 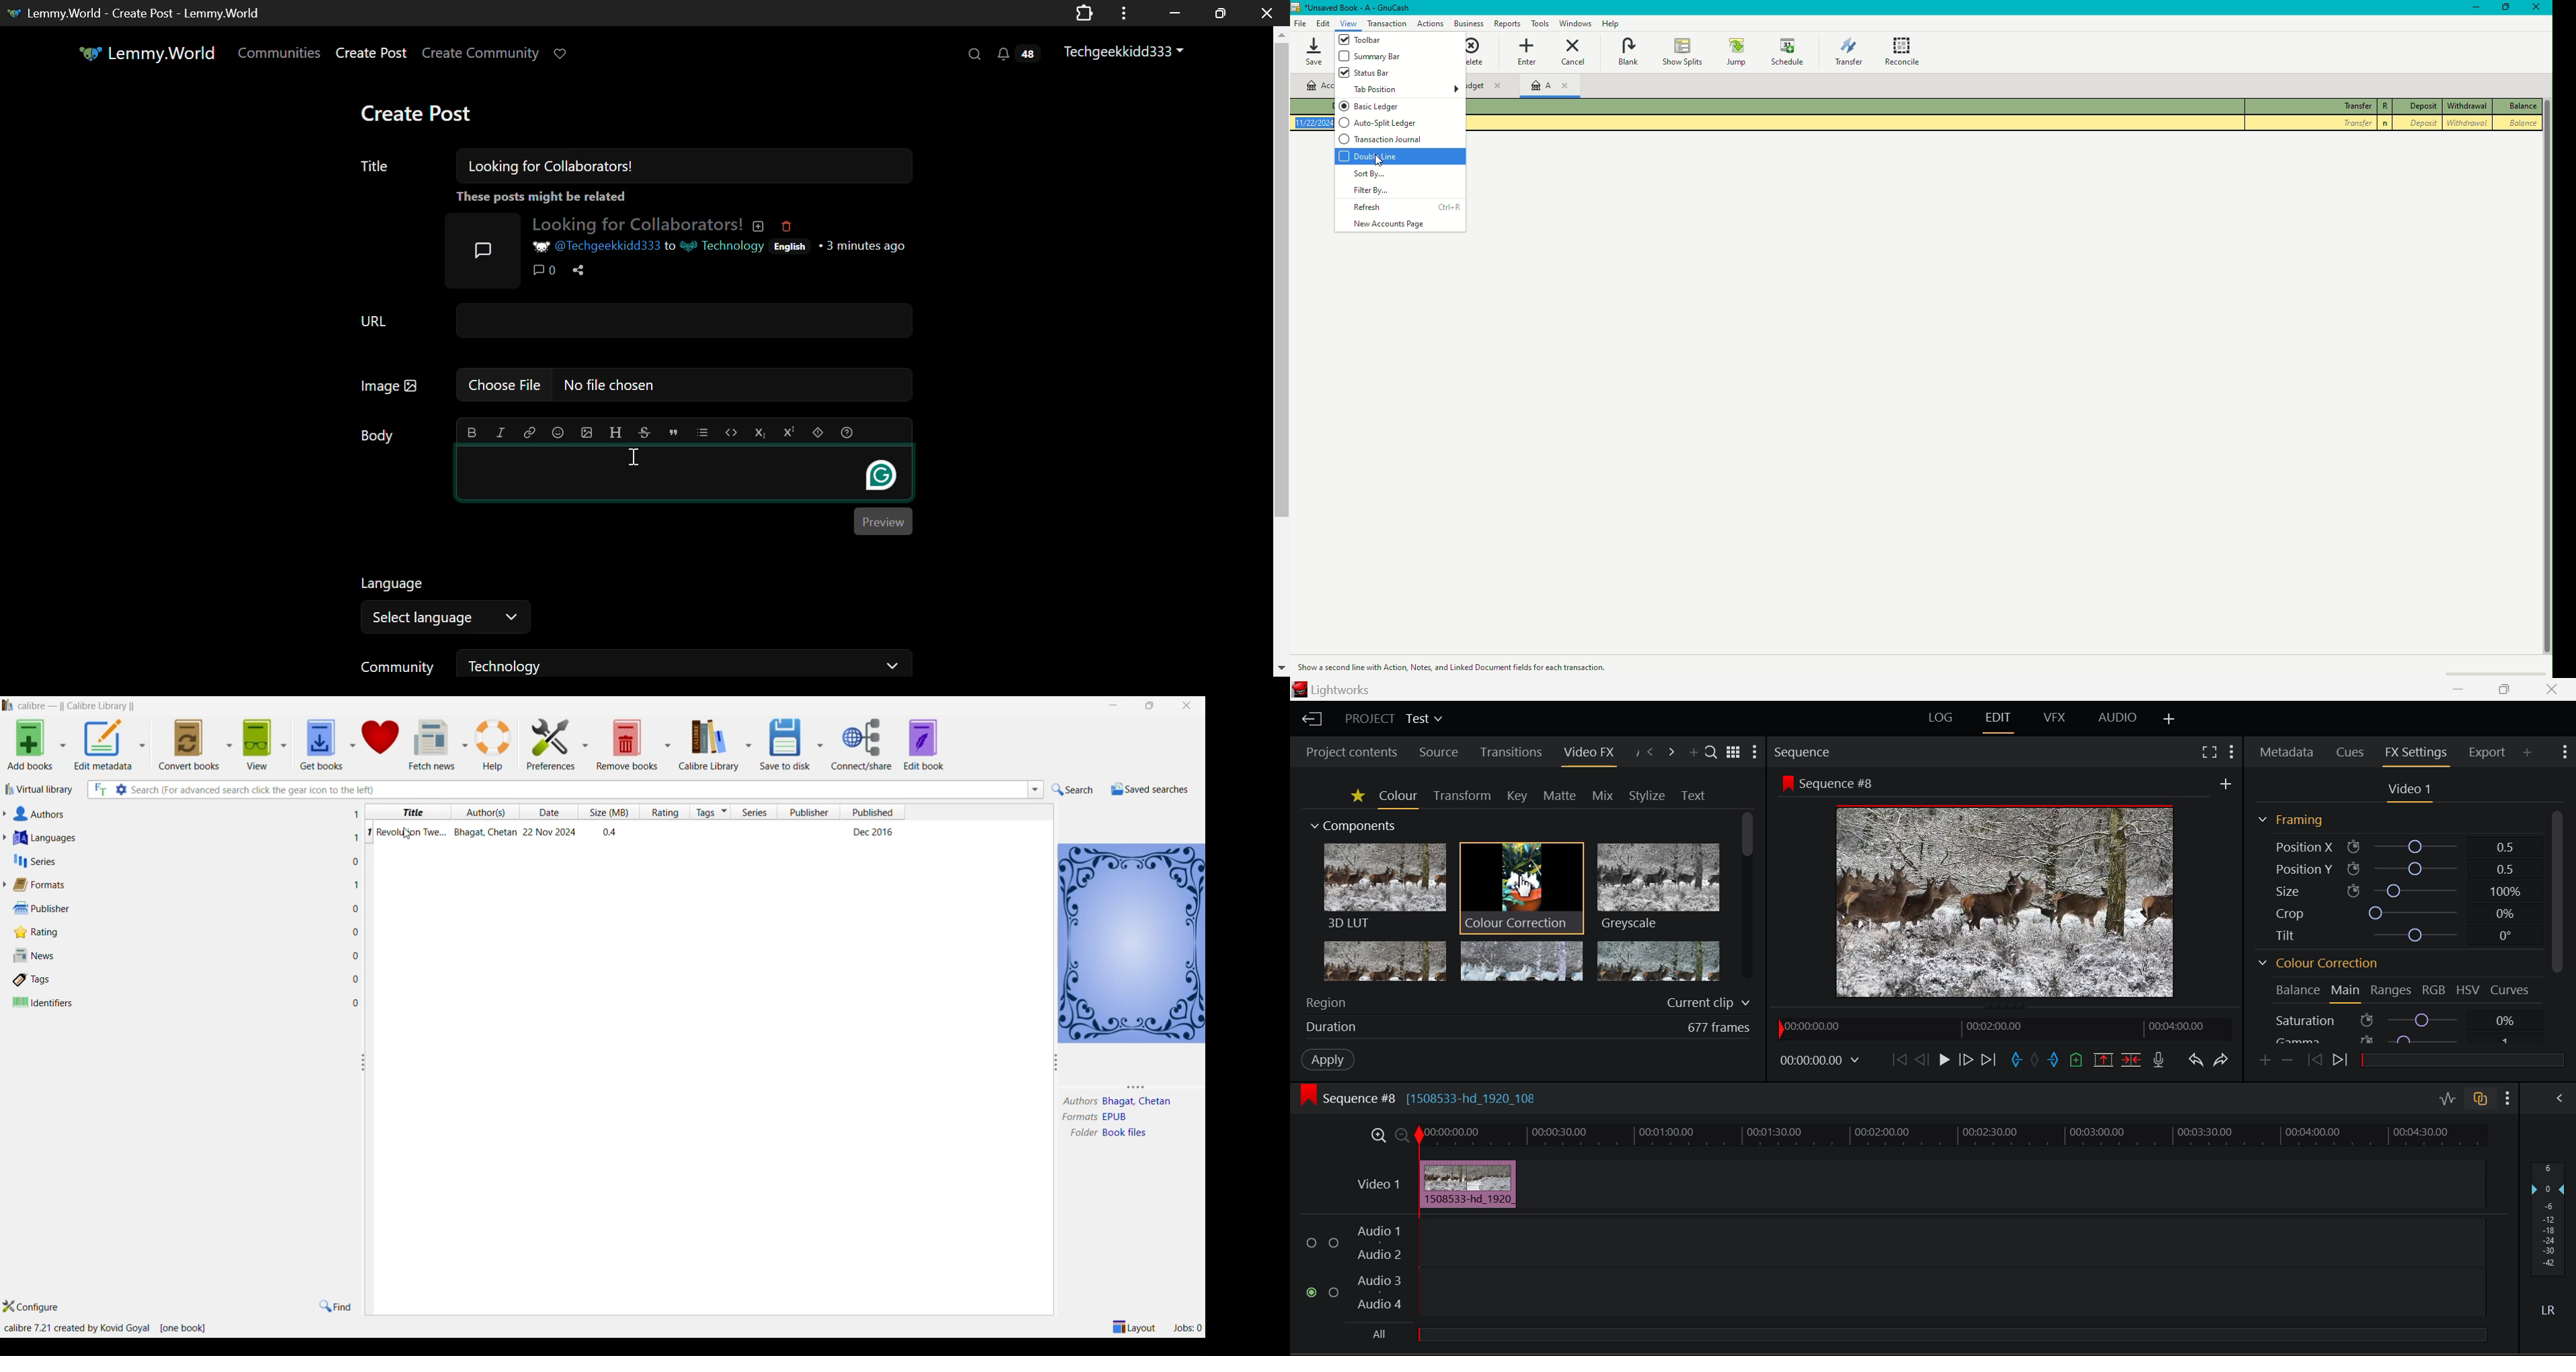 I want to click on Toggle between title and list view, so click(x=1733, y=750).